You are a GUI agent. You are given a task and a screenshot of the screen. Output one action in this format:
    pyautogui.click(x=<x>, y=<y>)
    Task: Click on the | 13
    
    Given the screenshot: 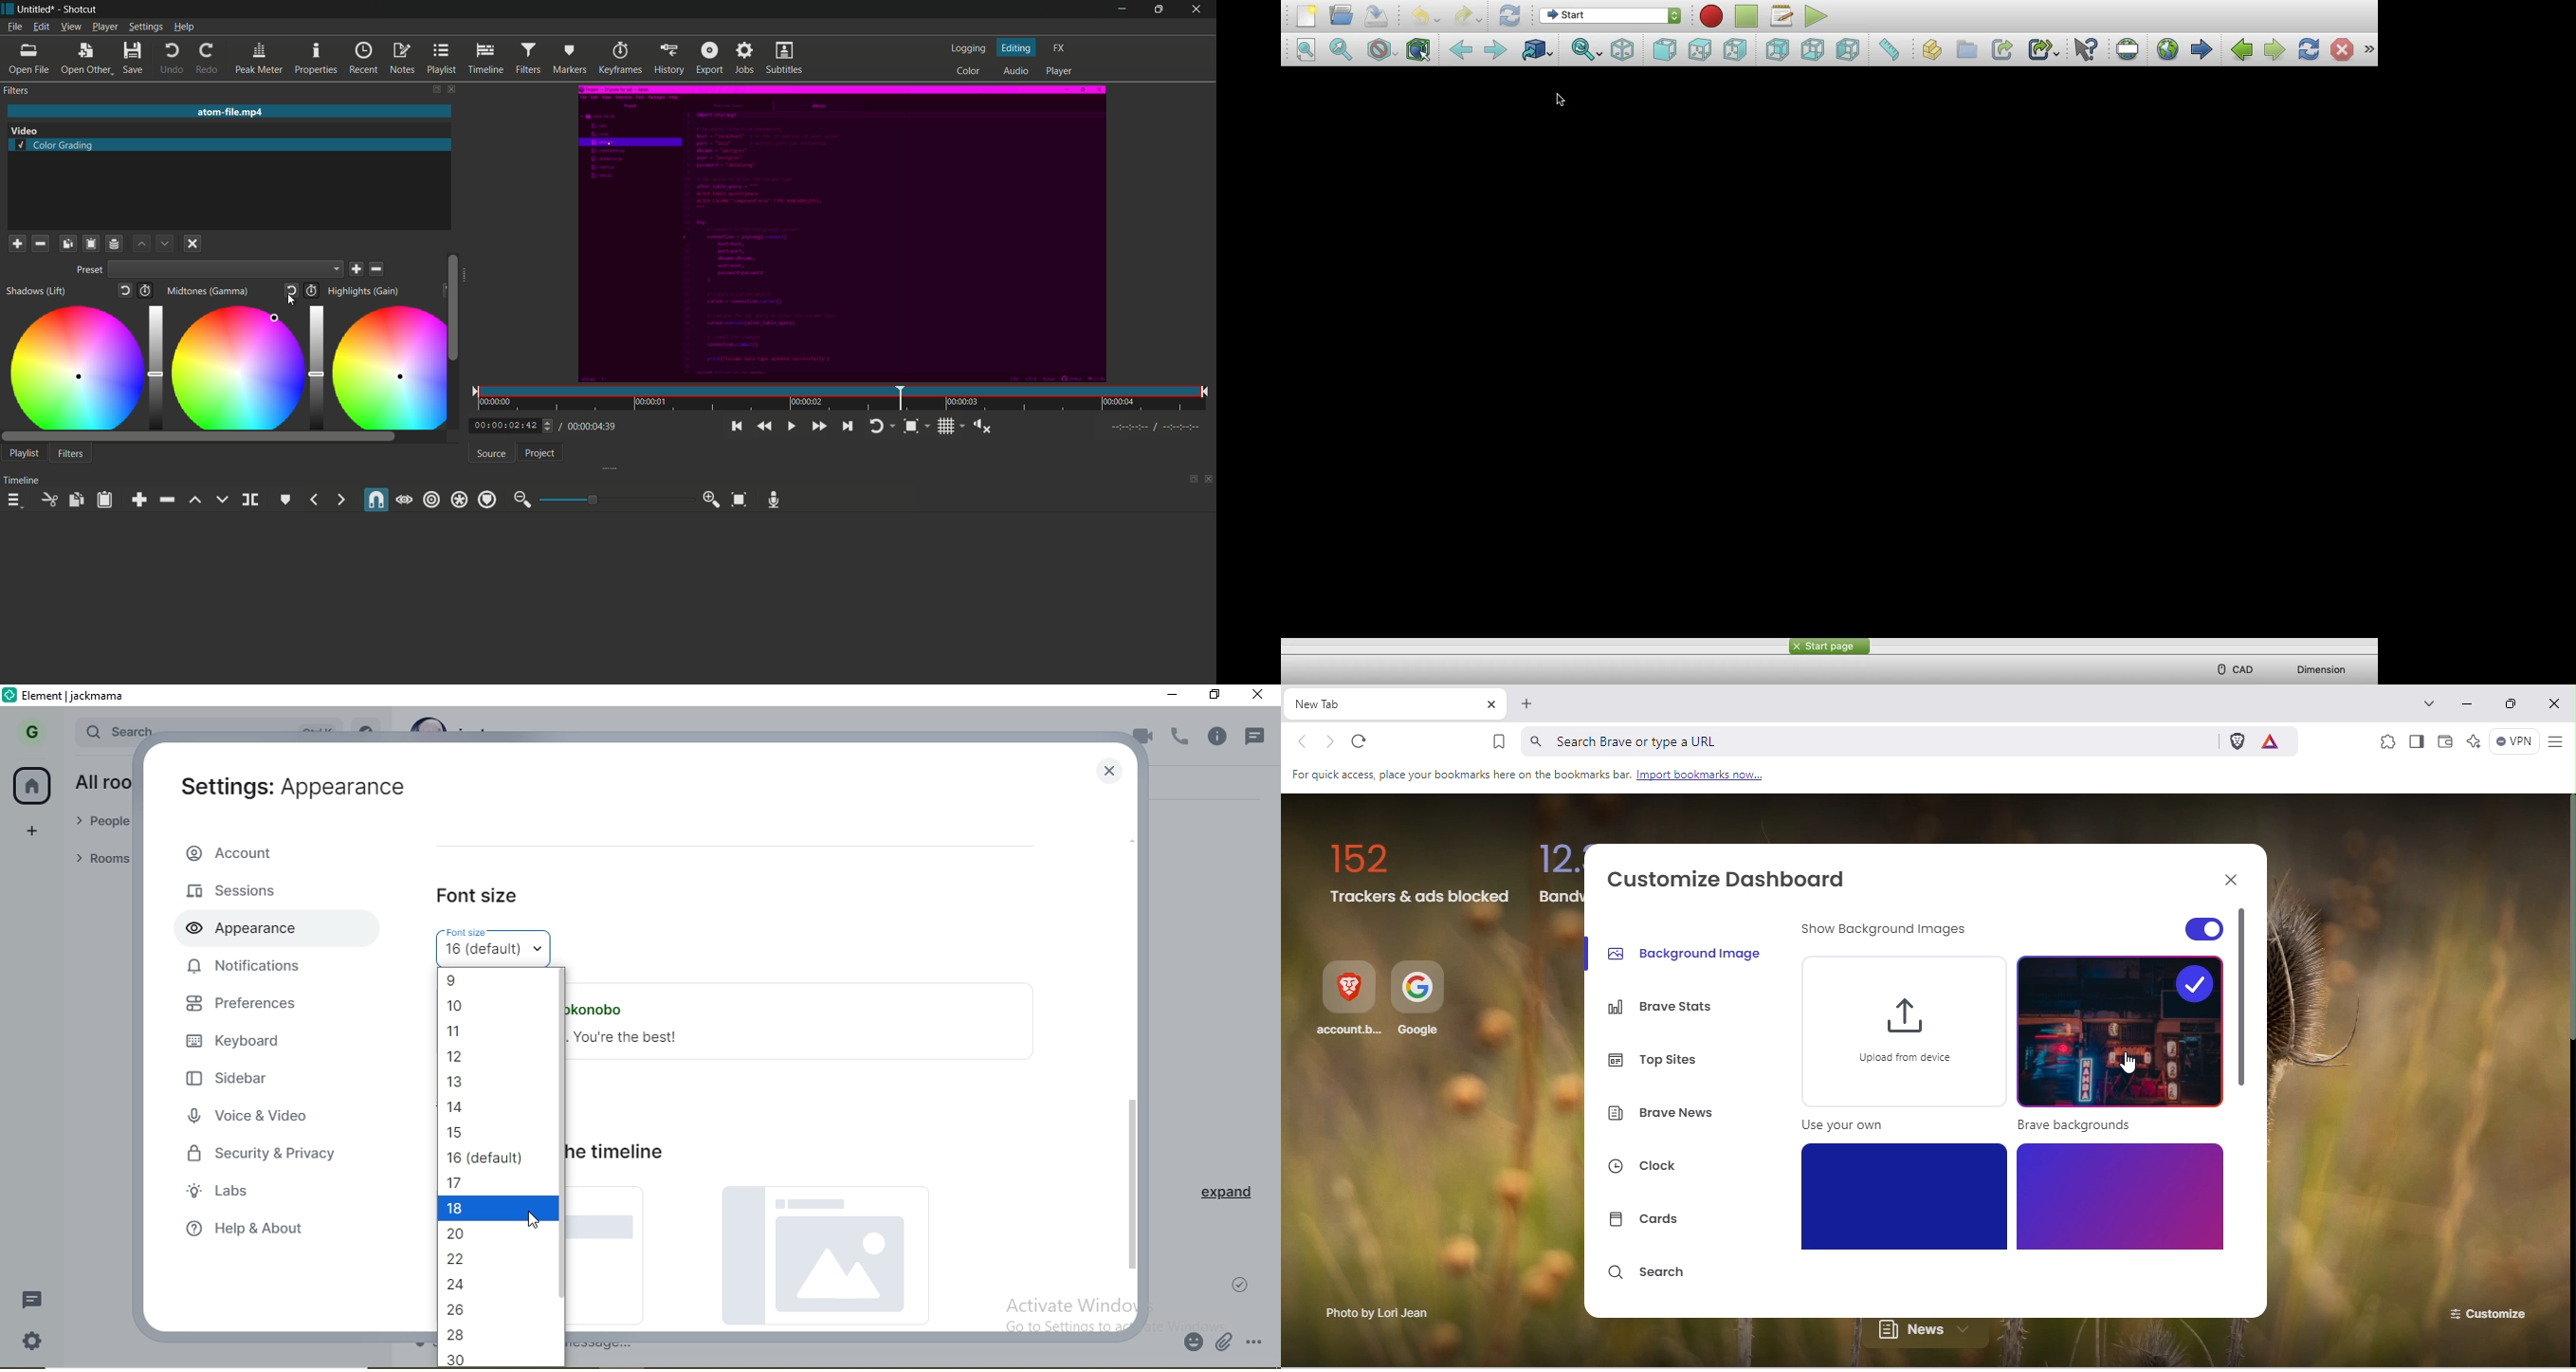 What is the action you would take?
    pyautogui.click(x=483, y=1080)
    